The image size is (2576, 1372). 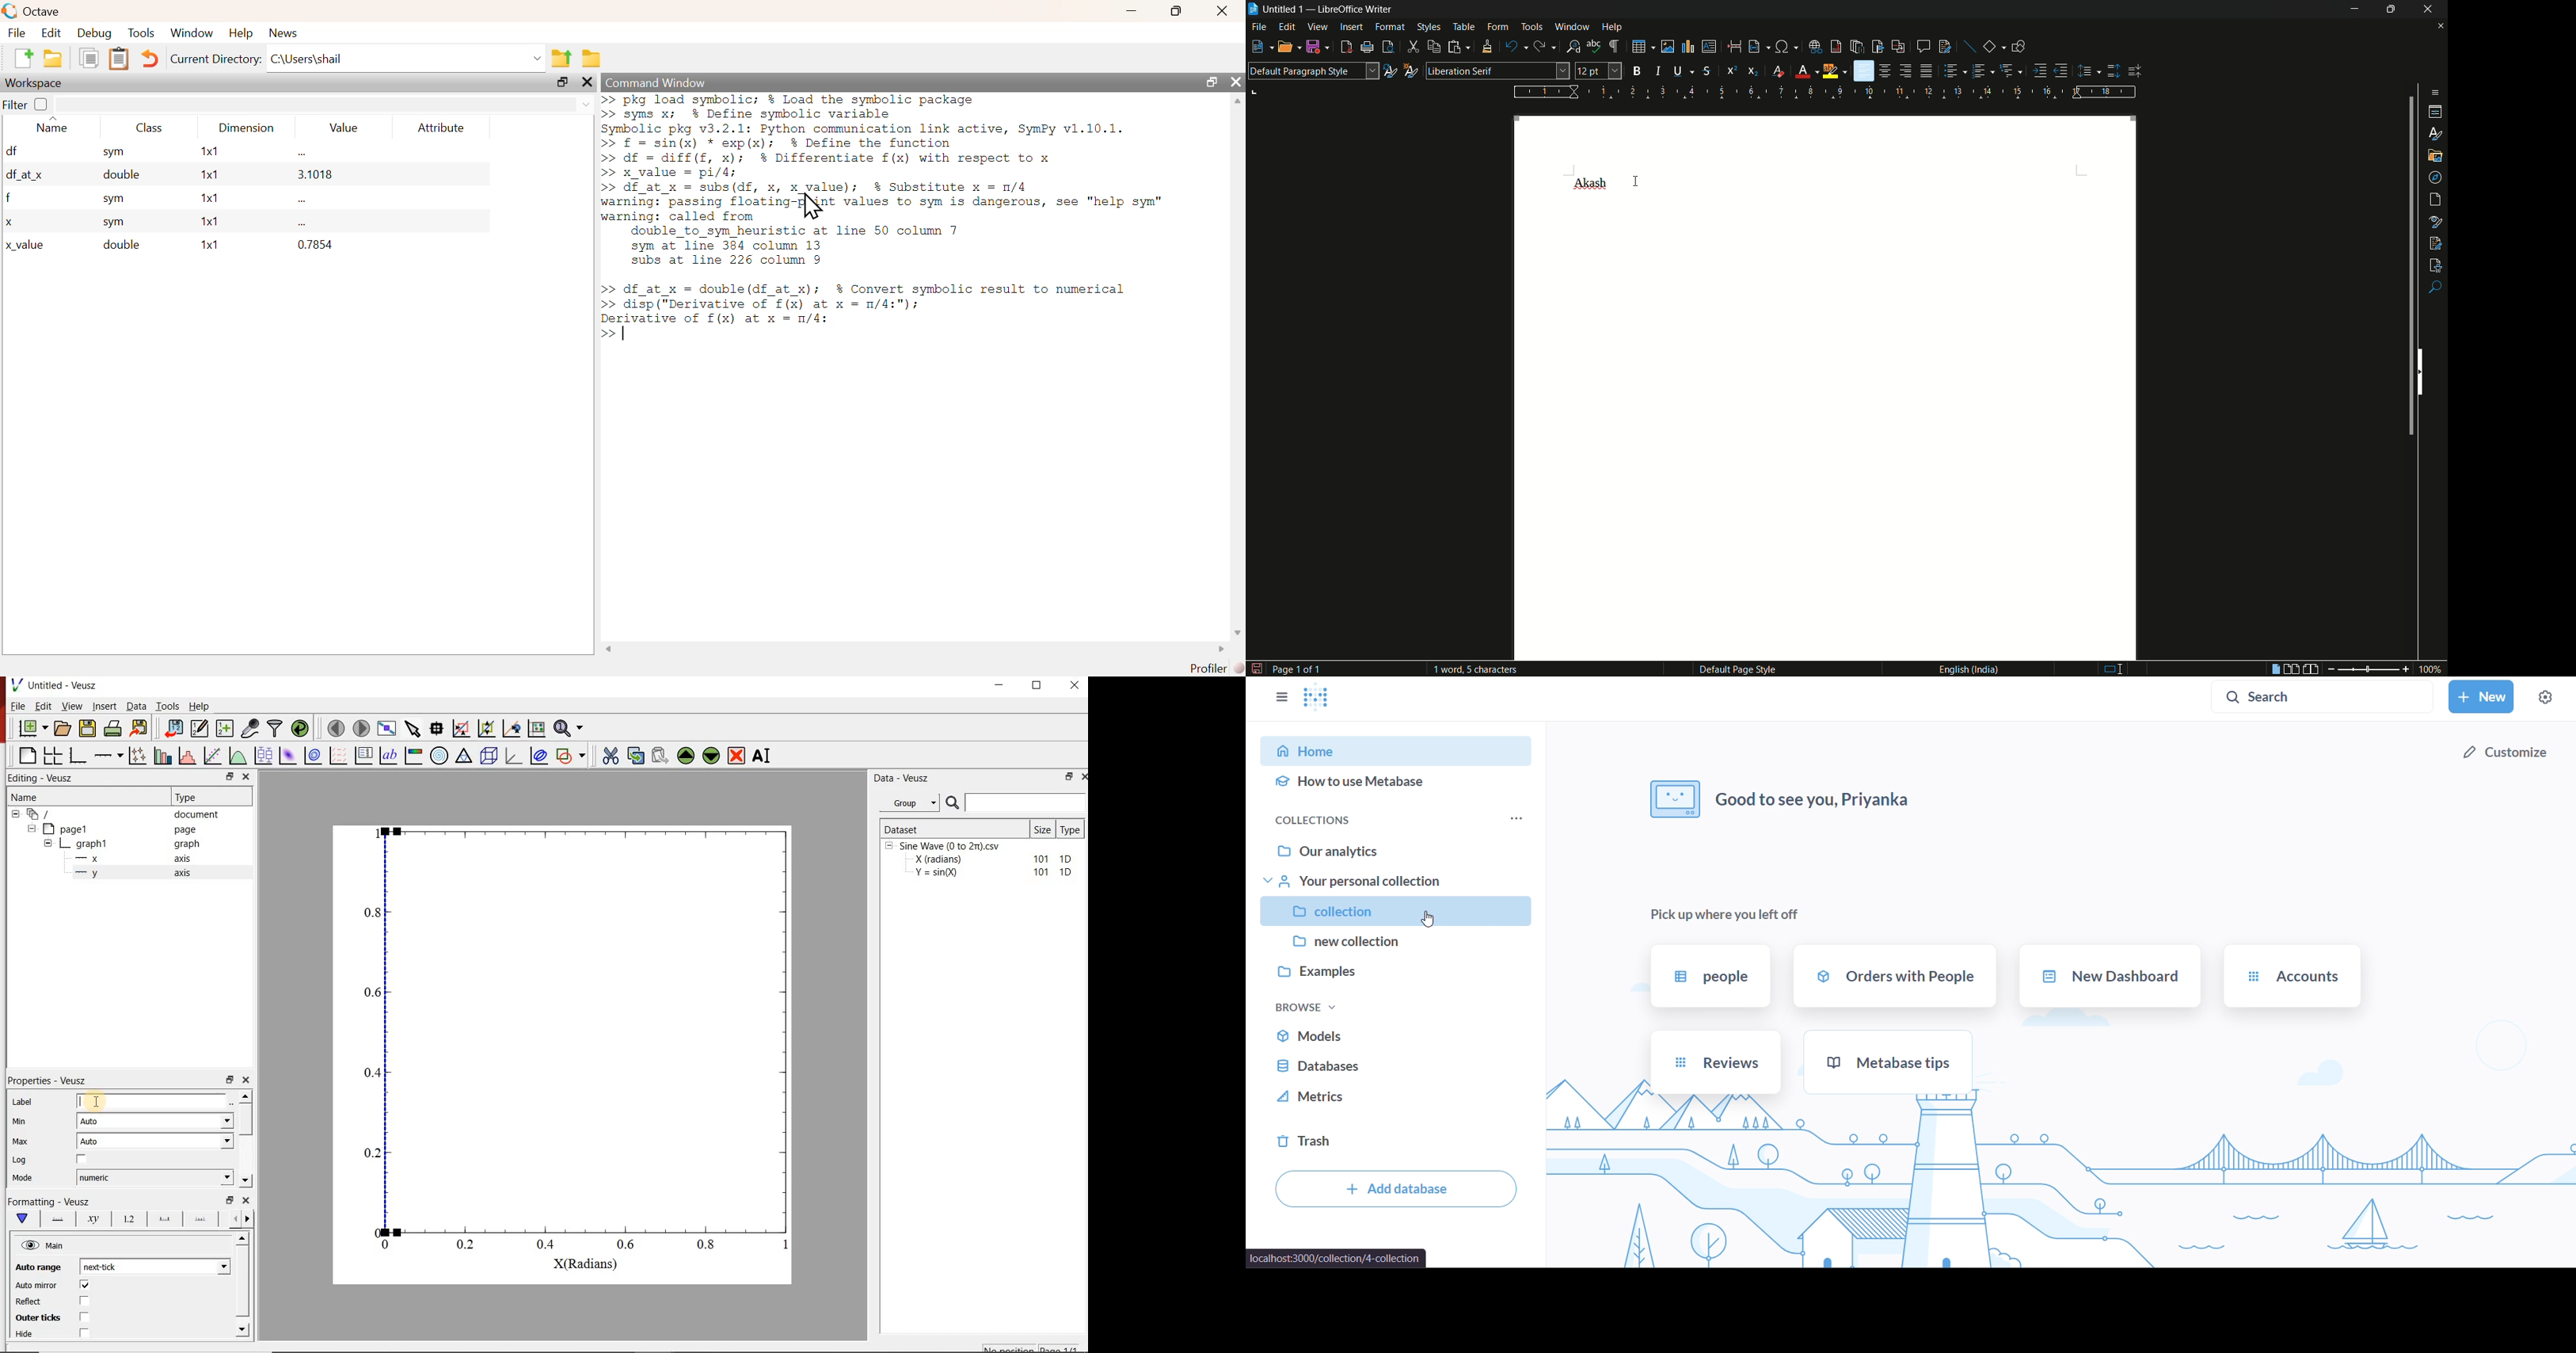 What do you see at coordinates (1016, 803) in the screenshot?
I see `Search` at bounding box center [1016, 803].